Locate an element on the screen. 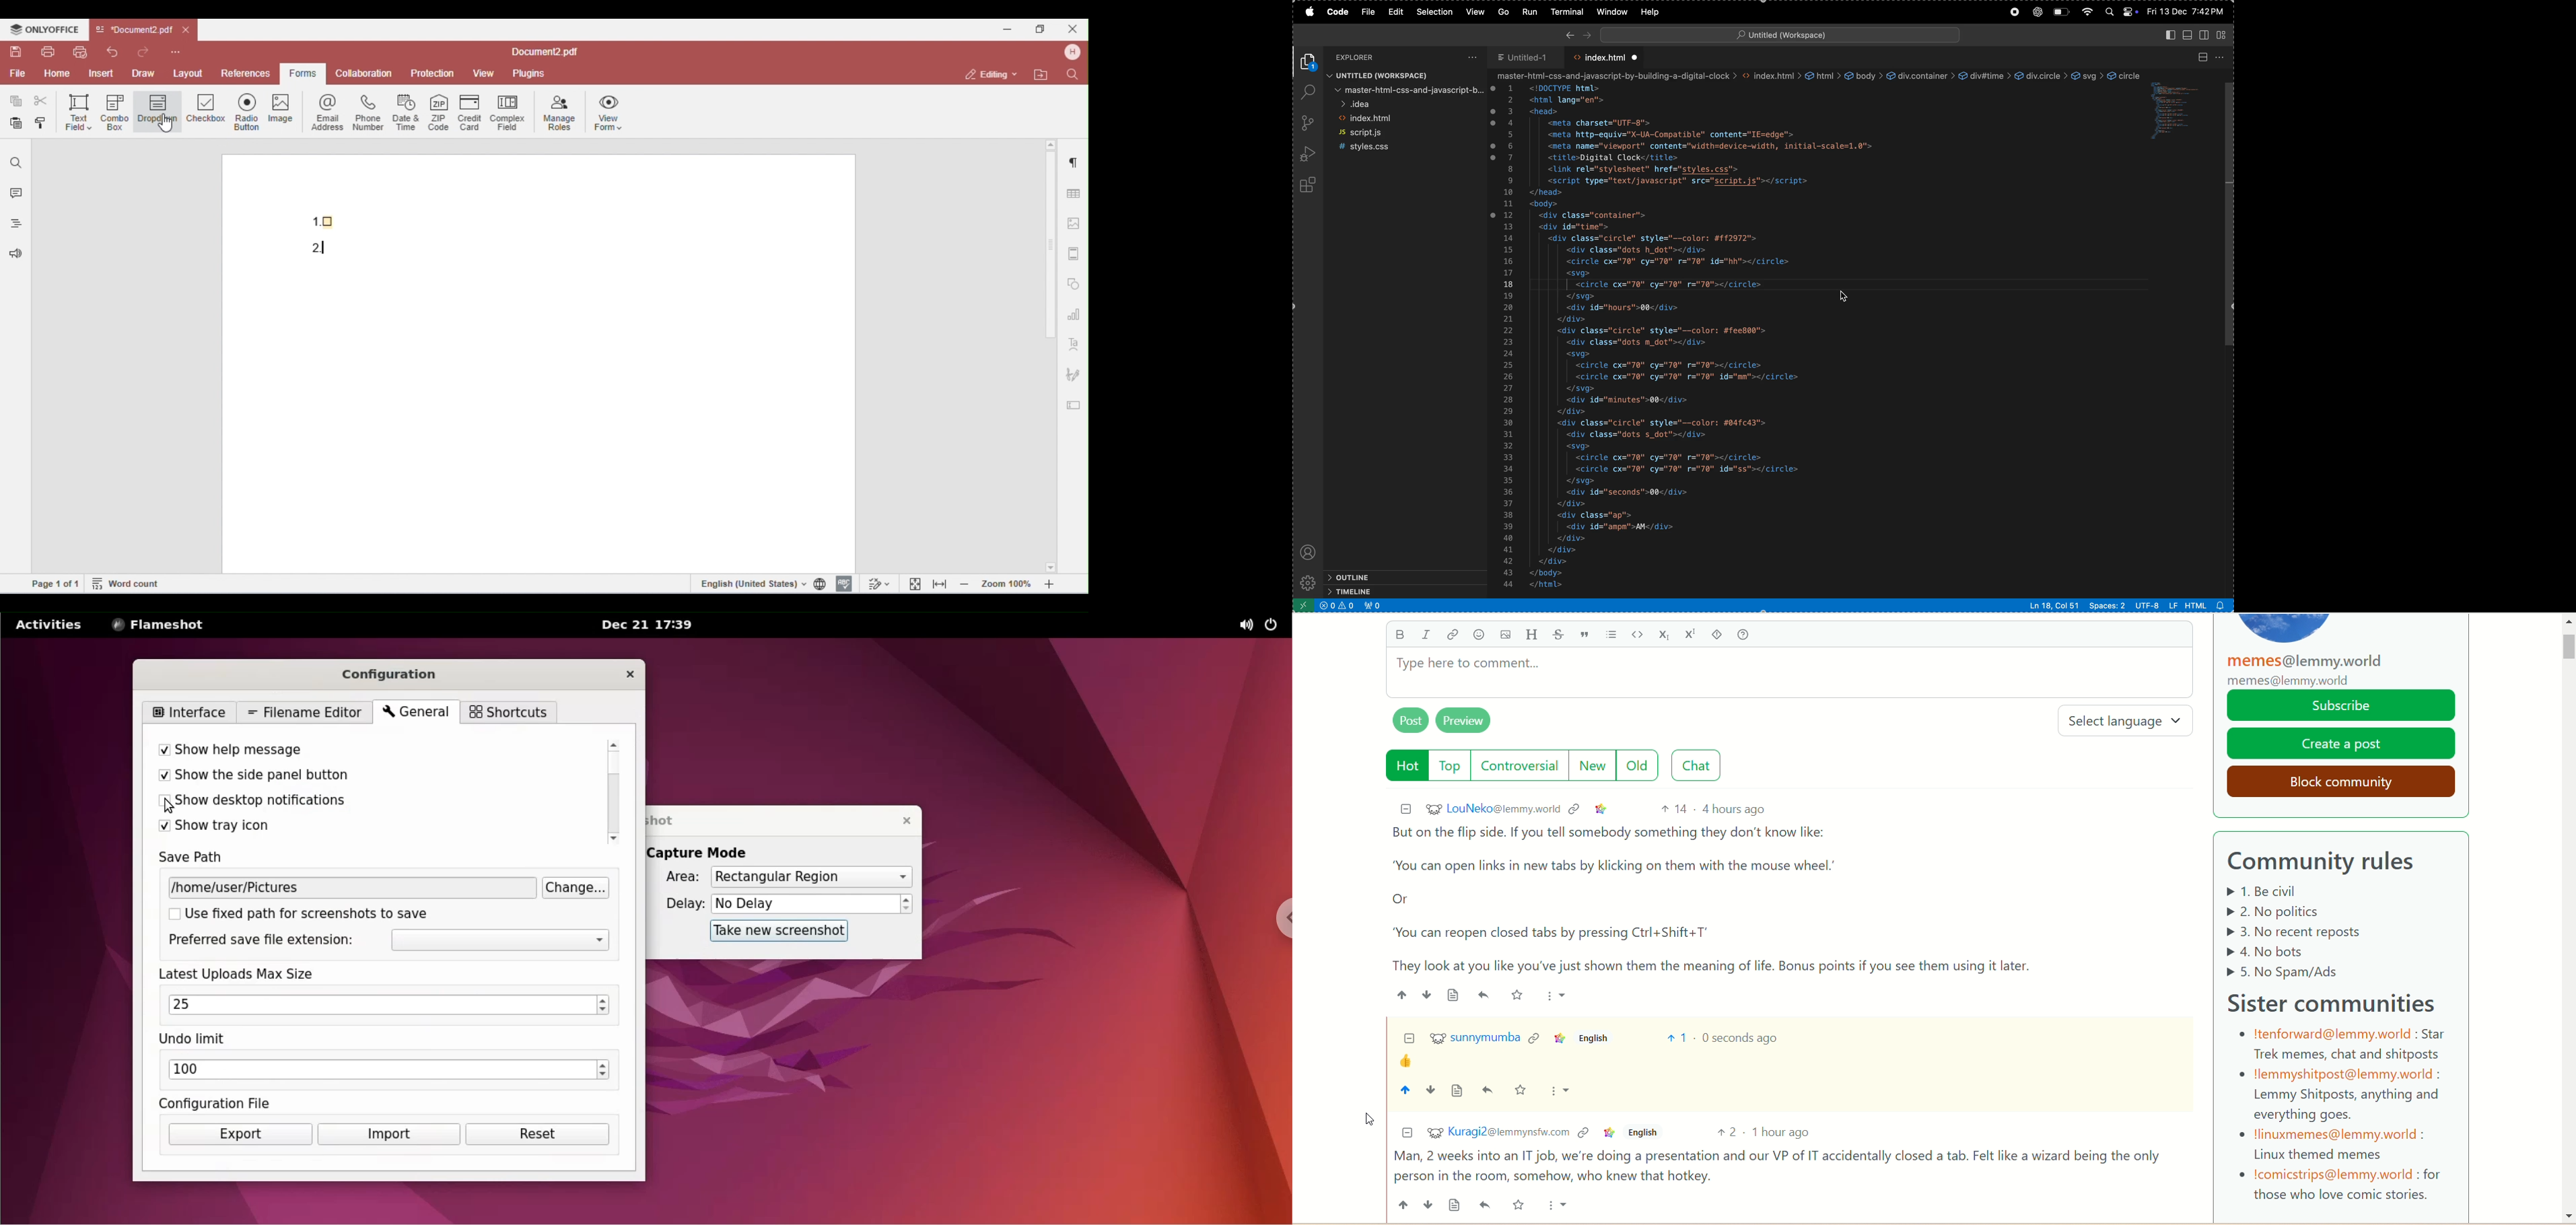 The height and width of the screenshot is (1232, 2576). save is located at coordinates (1520, 1091).